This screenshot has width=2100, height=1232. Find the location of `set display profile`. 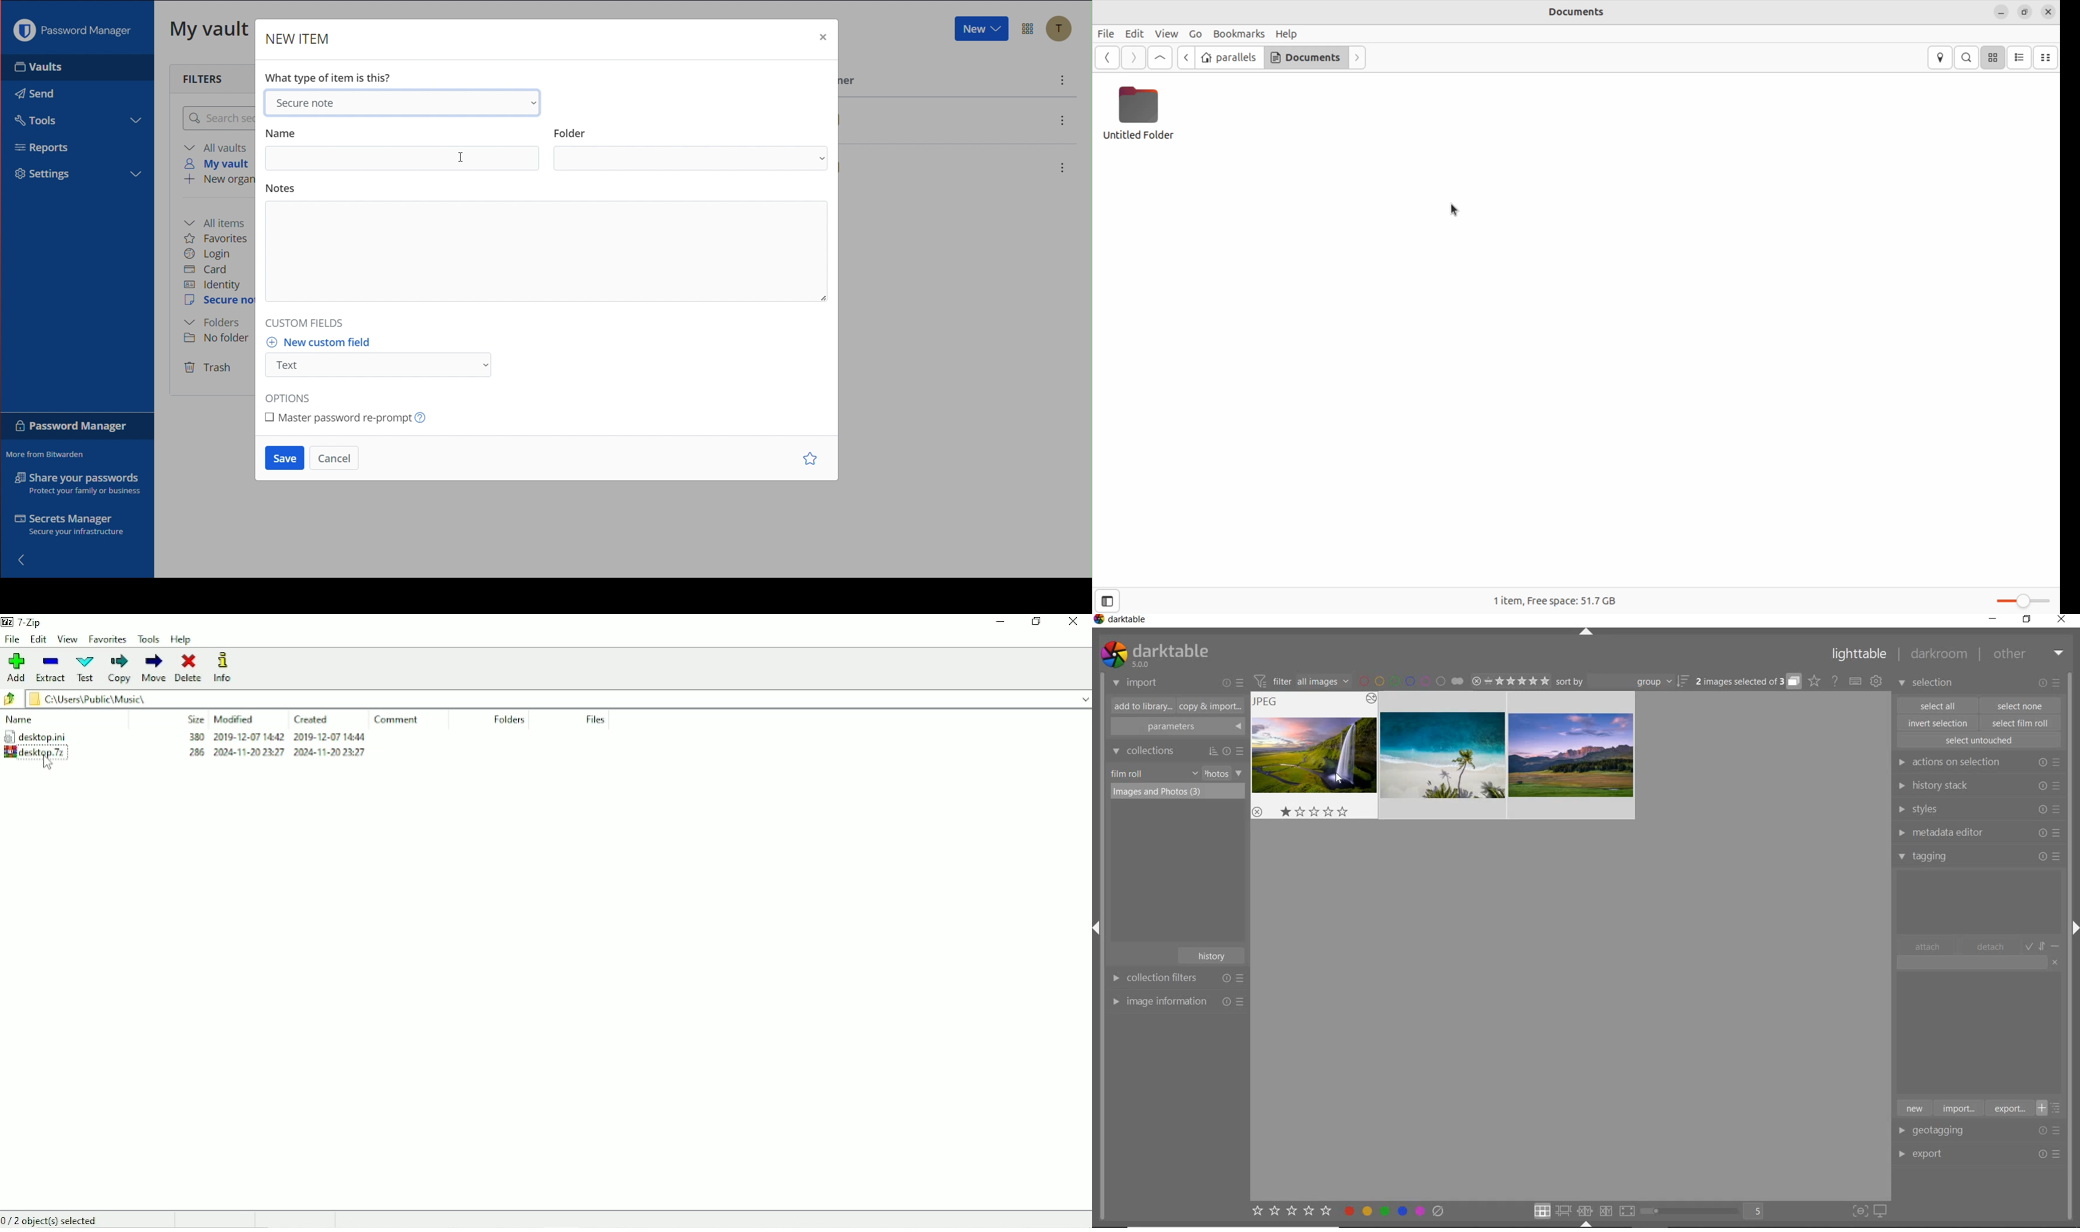

set display profile is located at coordinates (1880, 1212).